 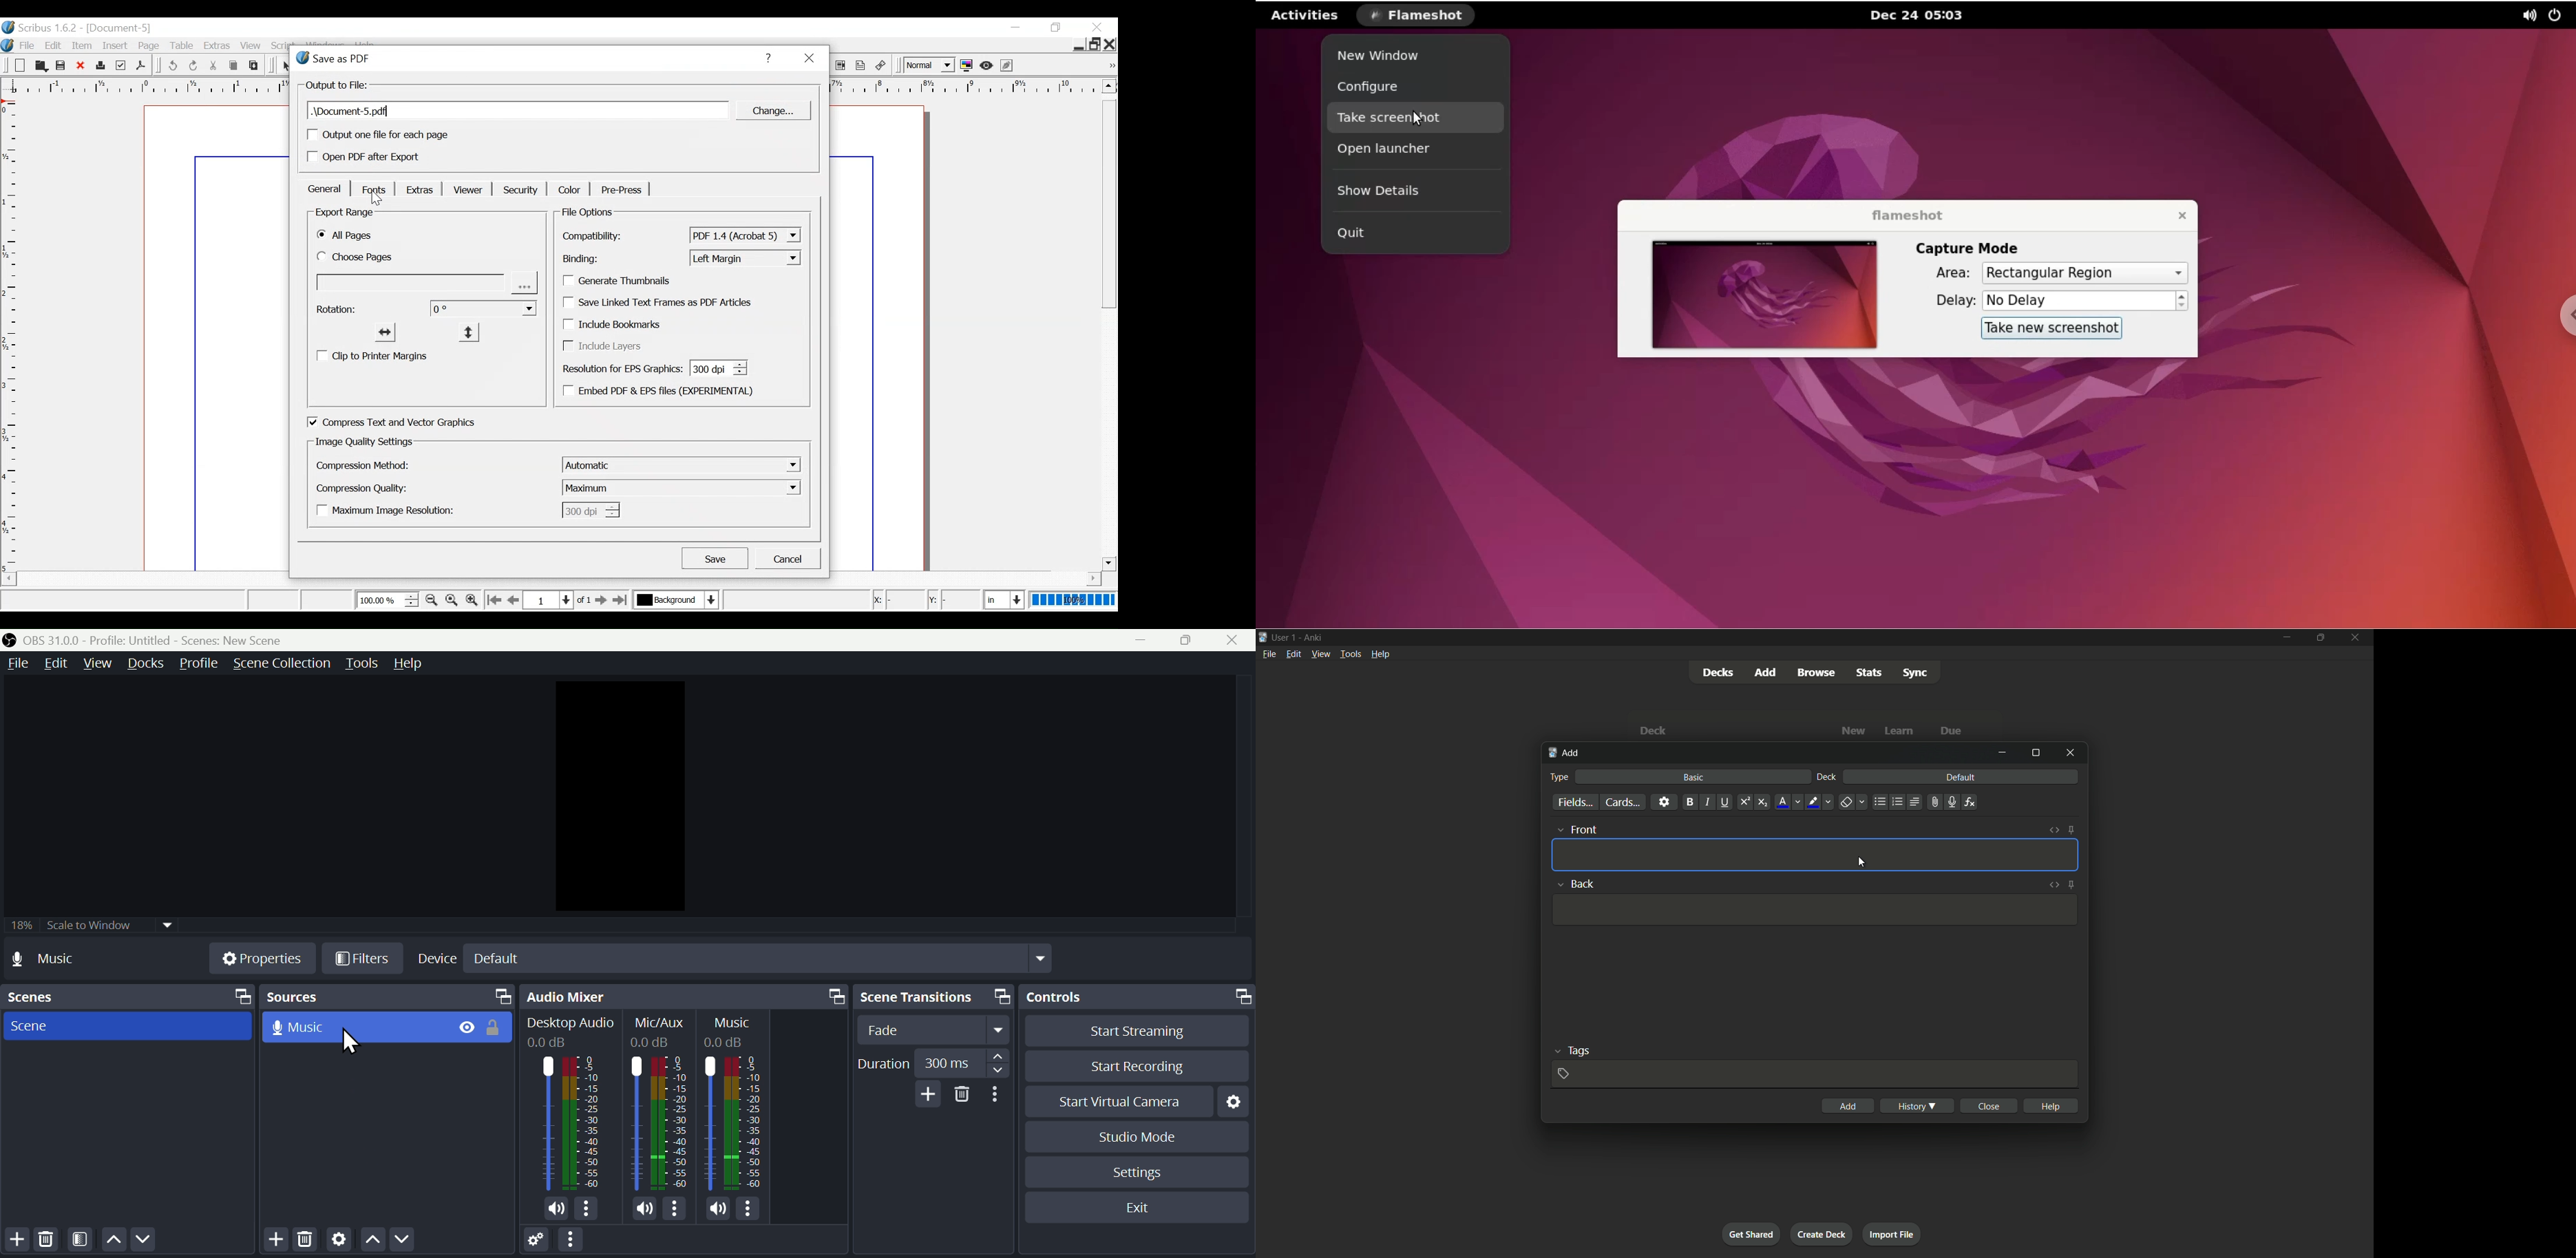 What do you see at coordinates (432, 600) in the screenshot?
I see `Zoom out` at bounding box center [432, 600].